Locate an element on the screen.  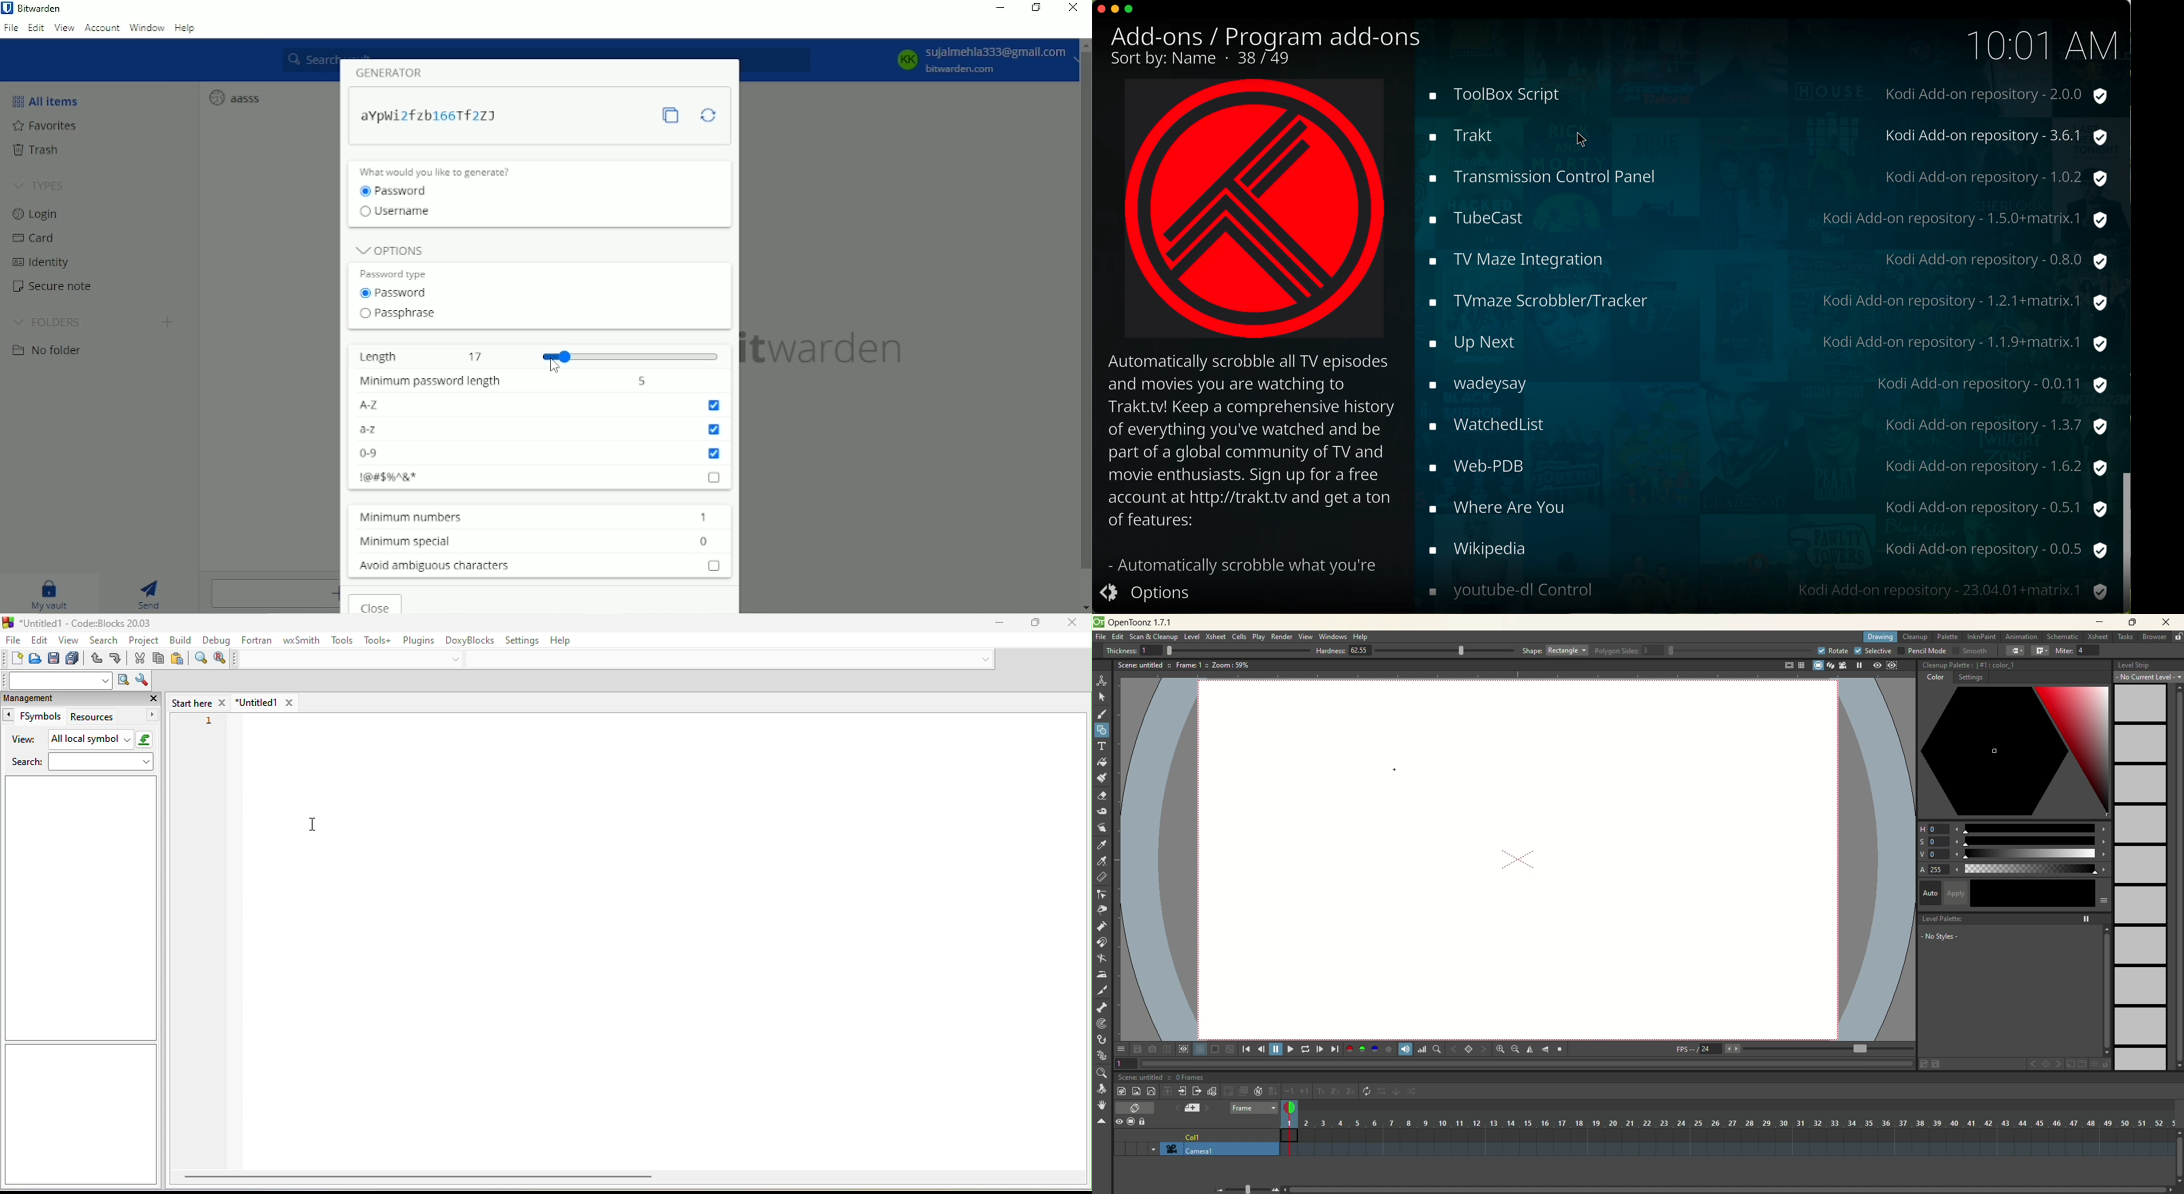
Minimize is located at coordinates (1001, 7).